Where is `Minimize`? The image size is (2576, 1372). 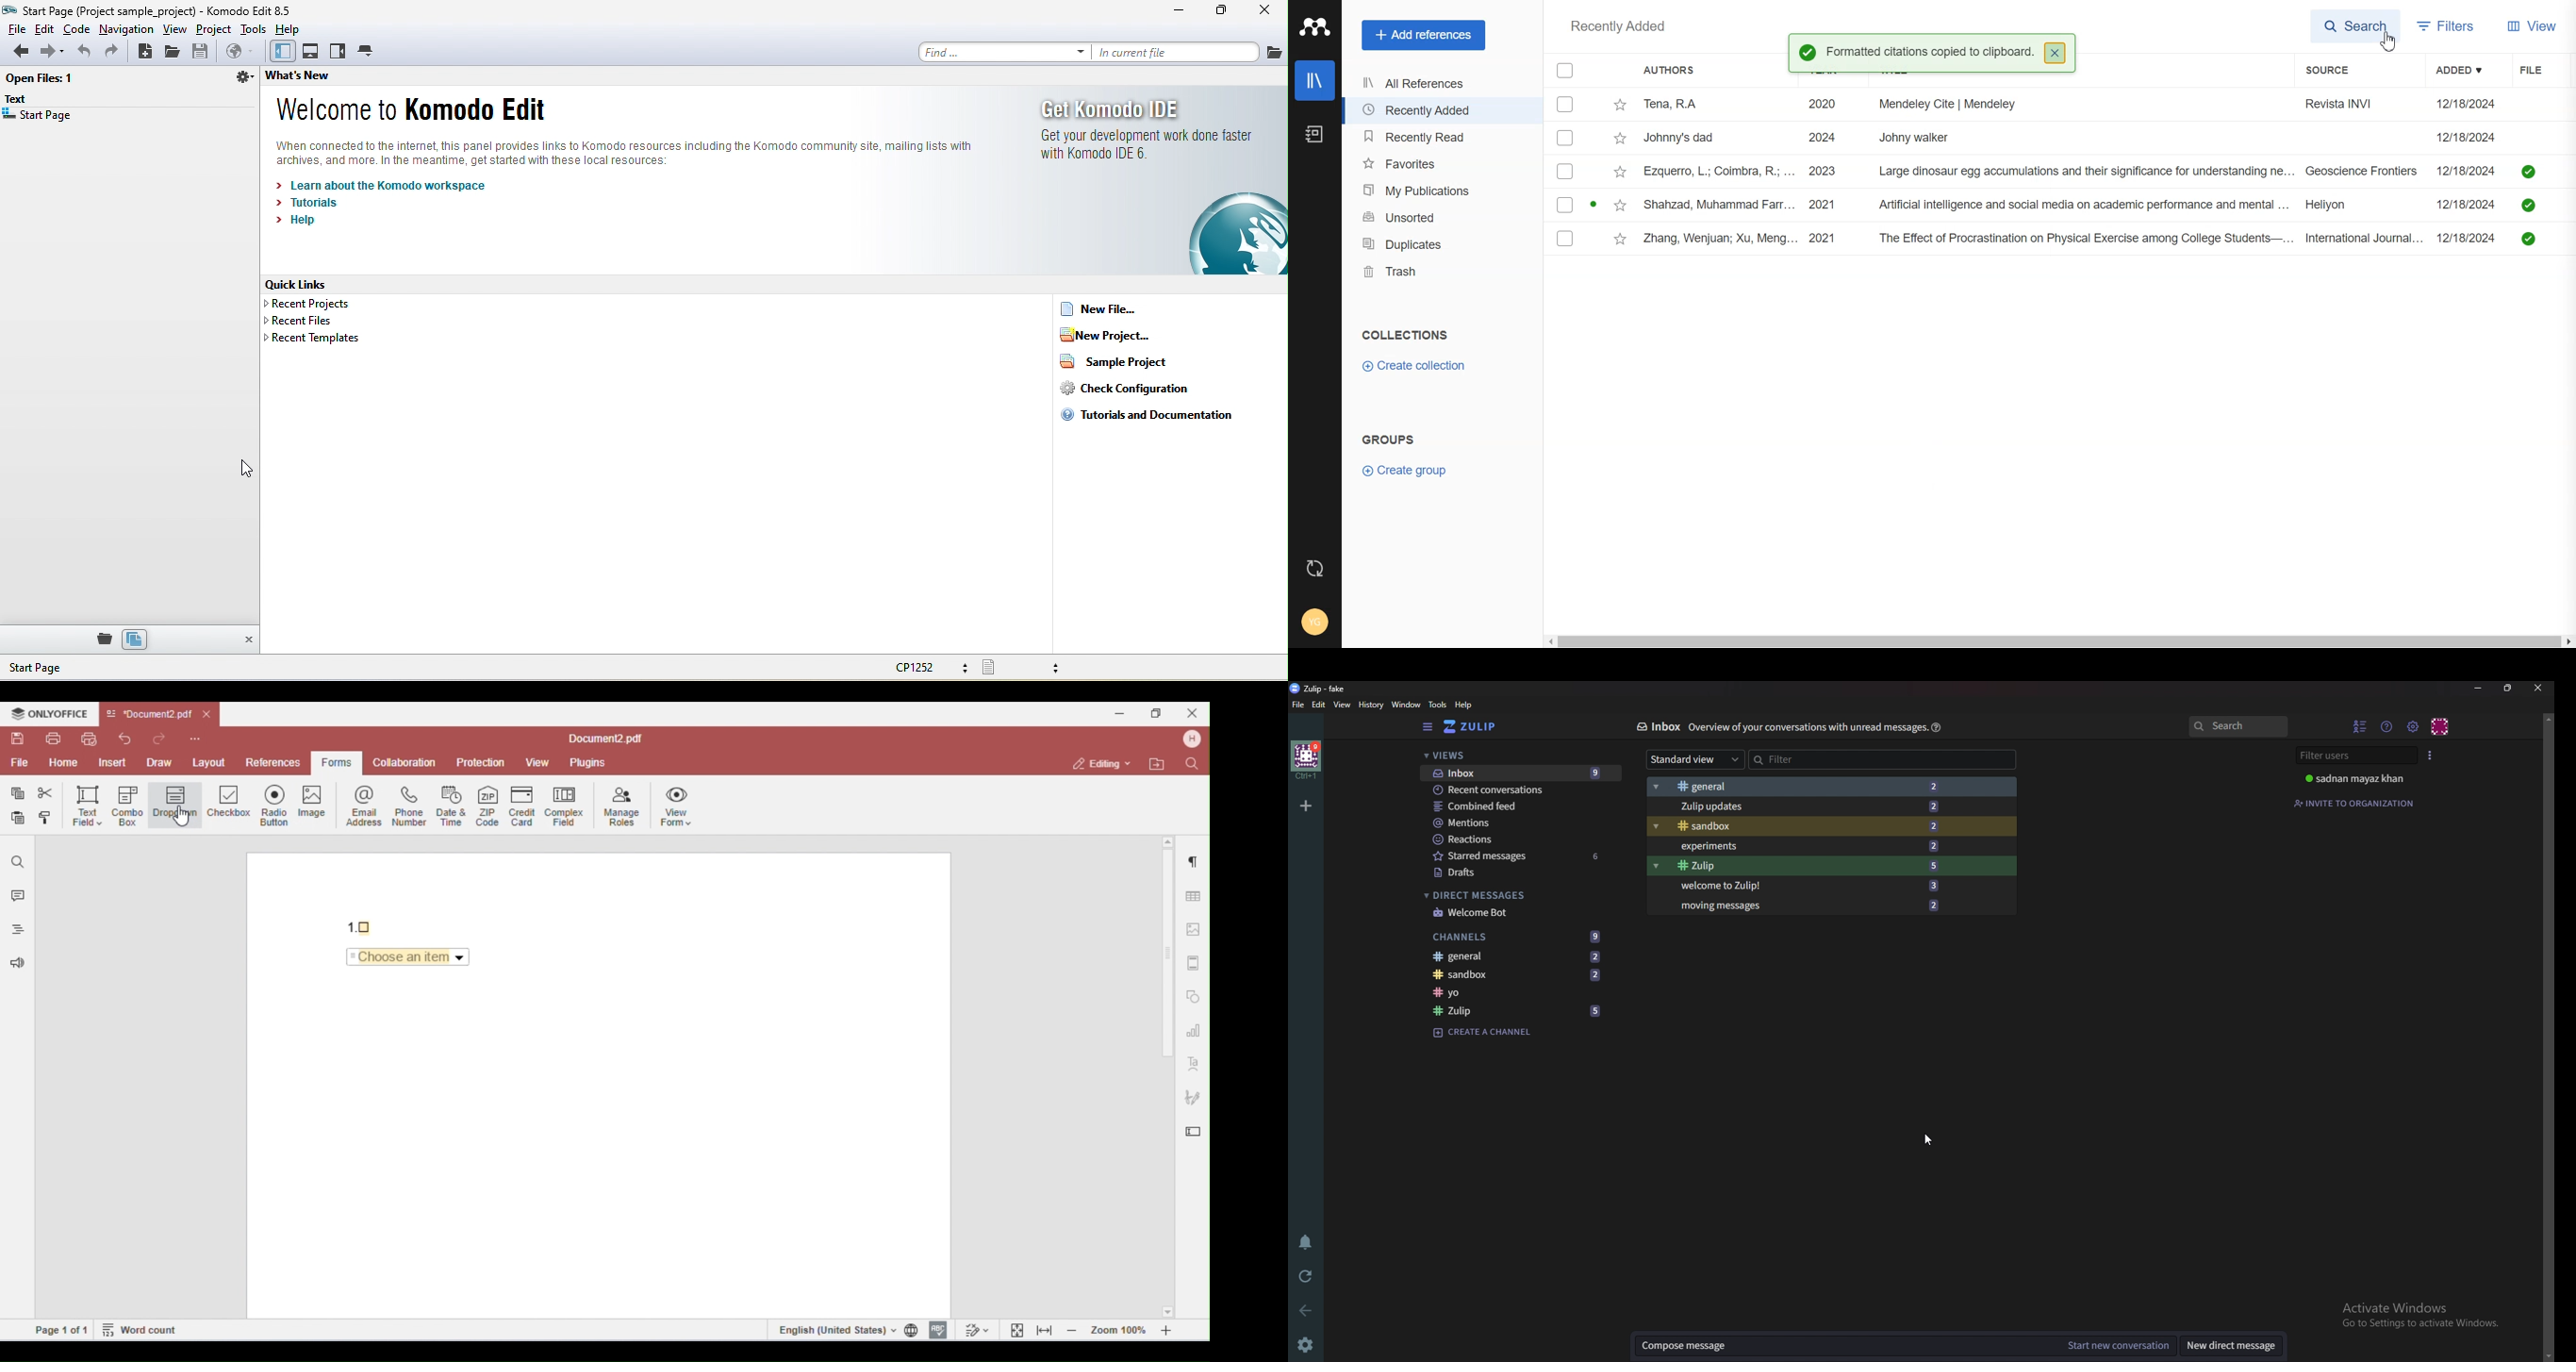
Minimize is located at coordinates (2479, 688).